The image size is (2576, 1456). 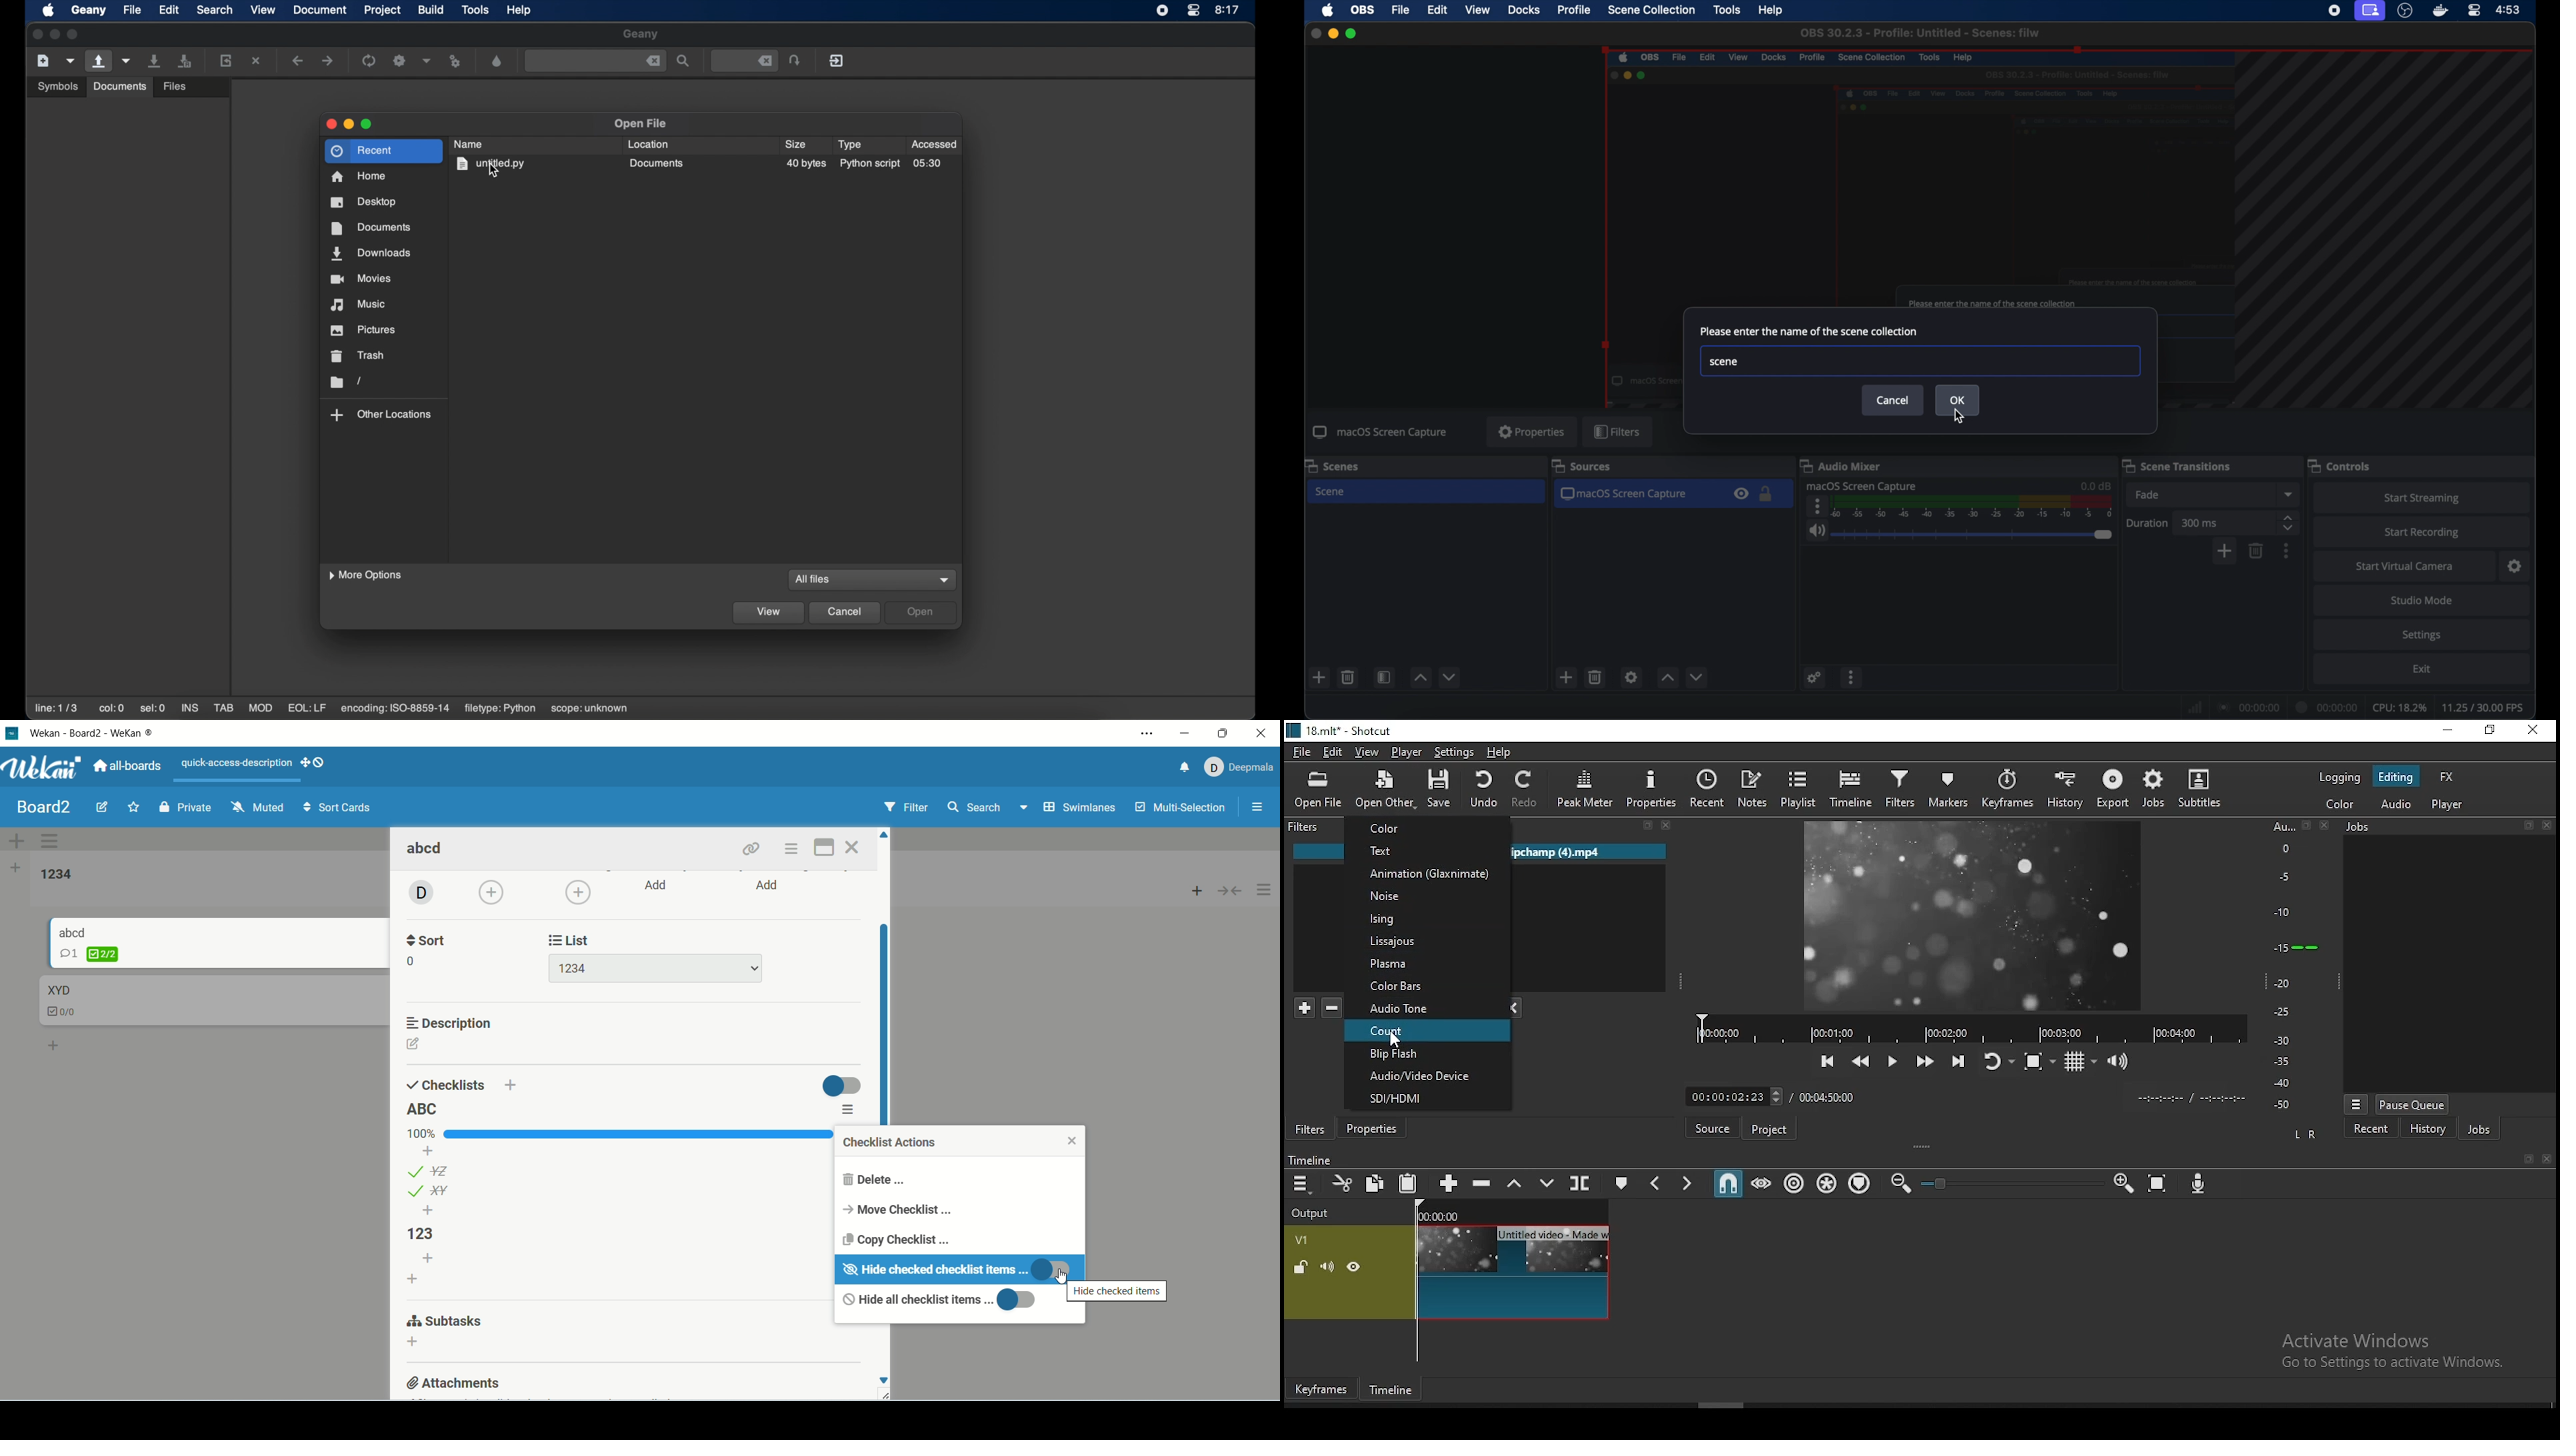 What do you see at coordinates (225, 60) in the screenshot?
I see `reload the current file from disk` at bounding box center [225, 60].